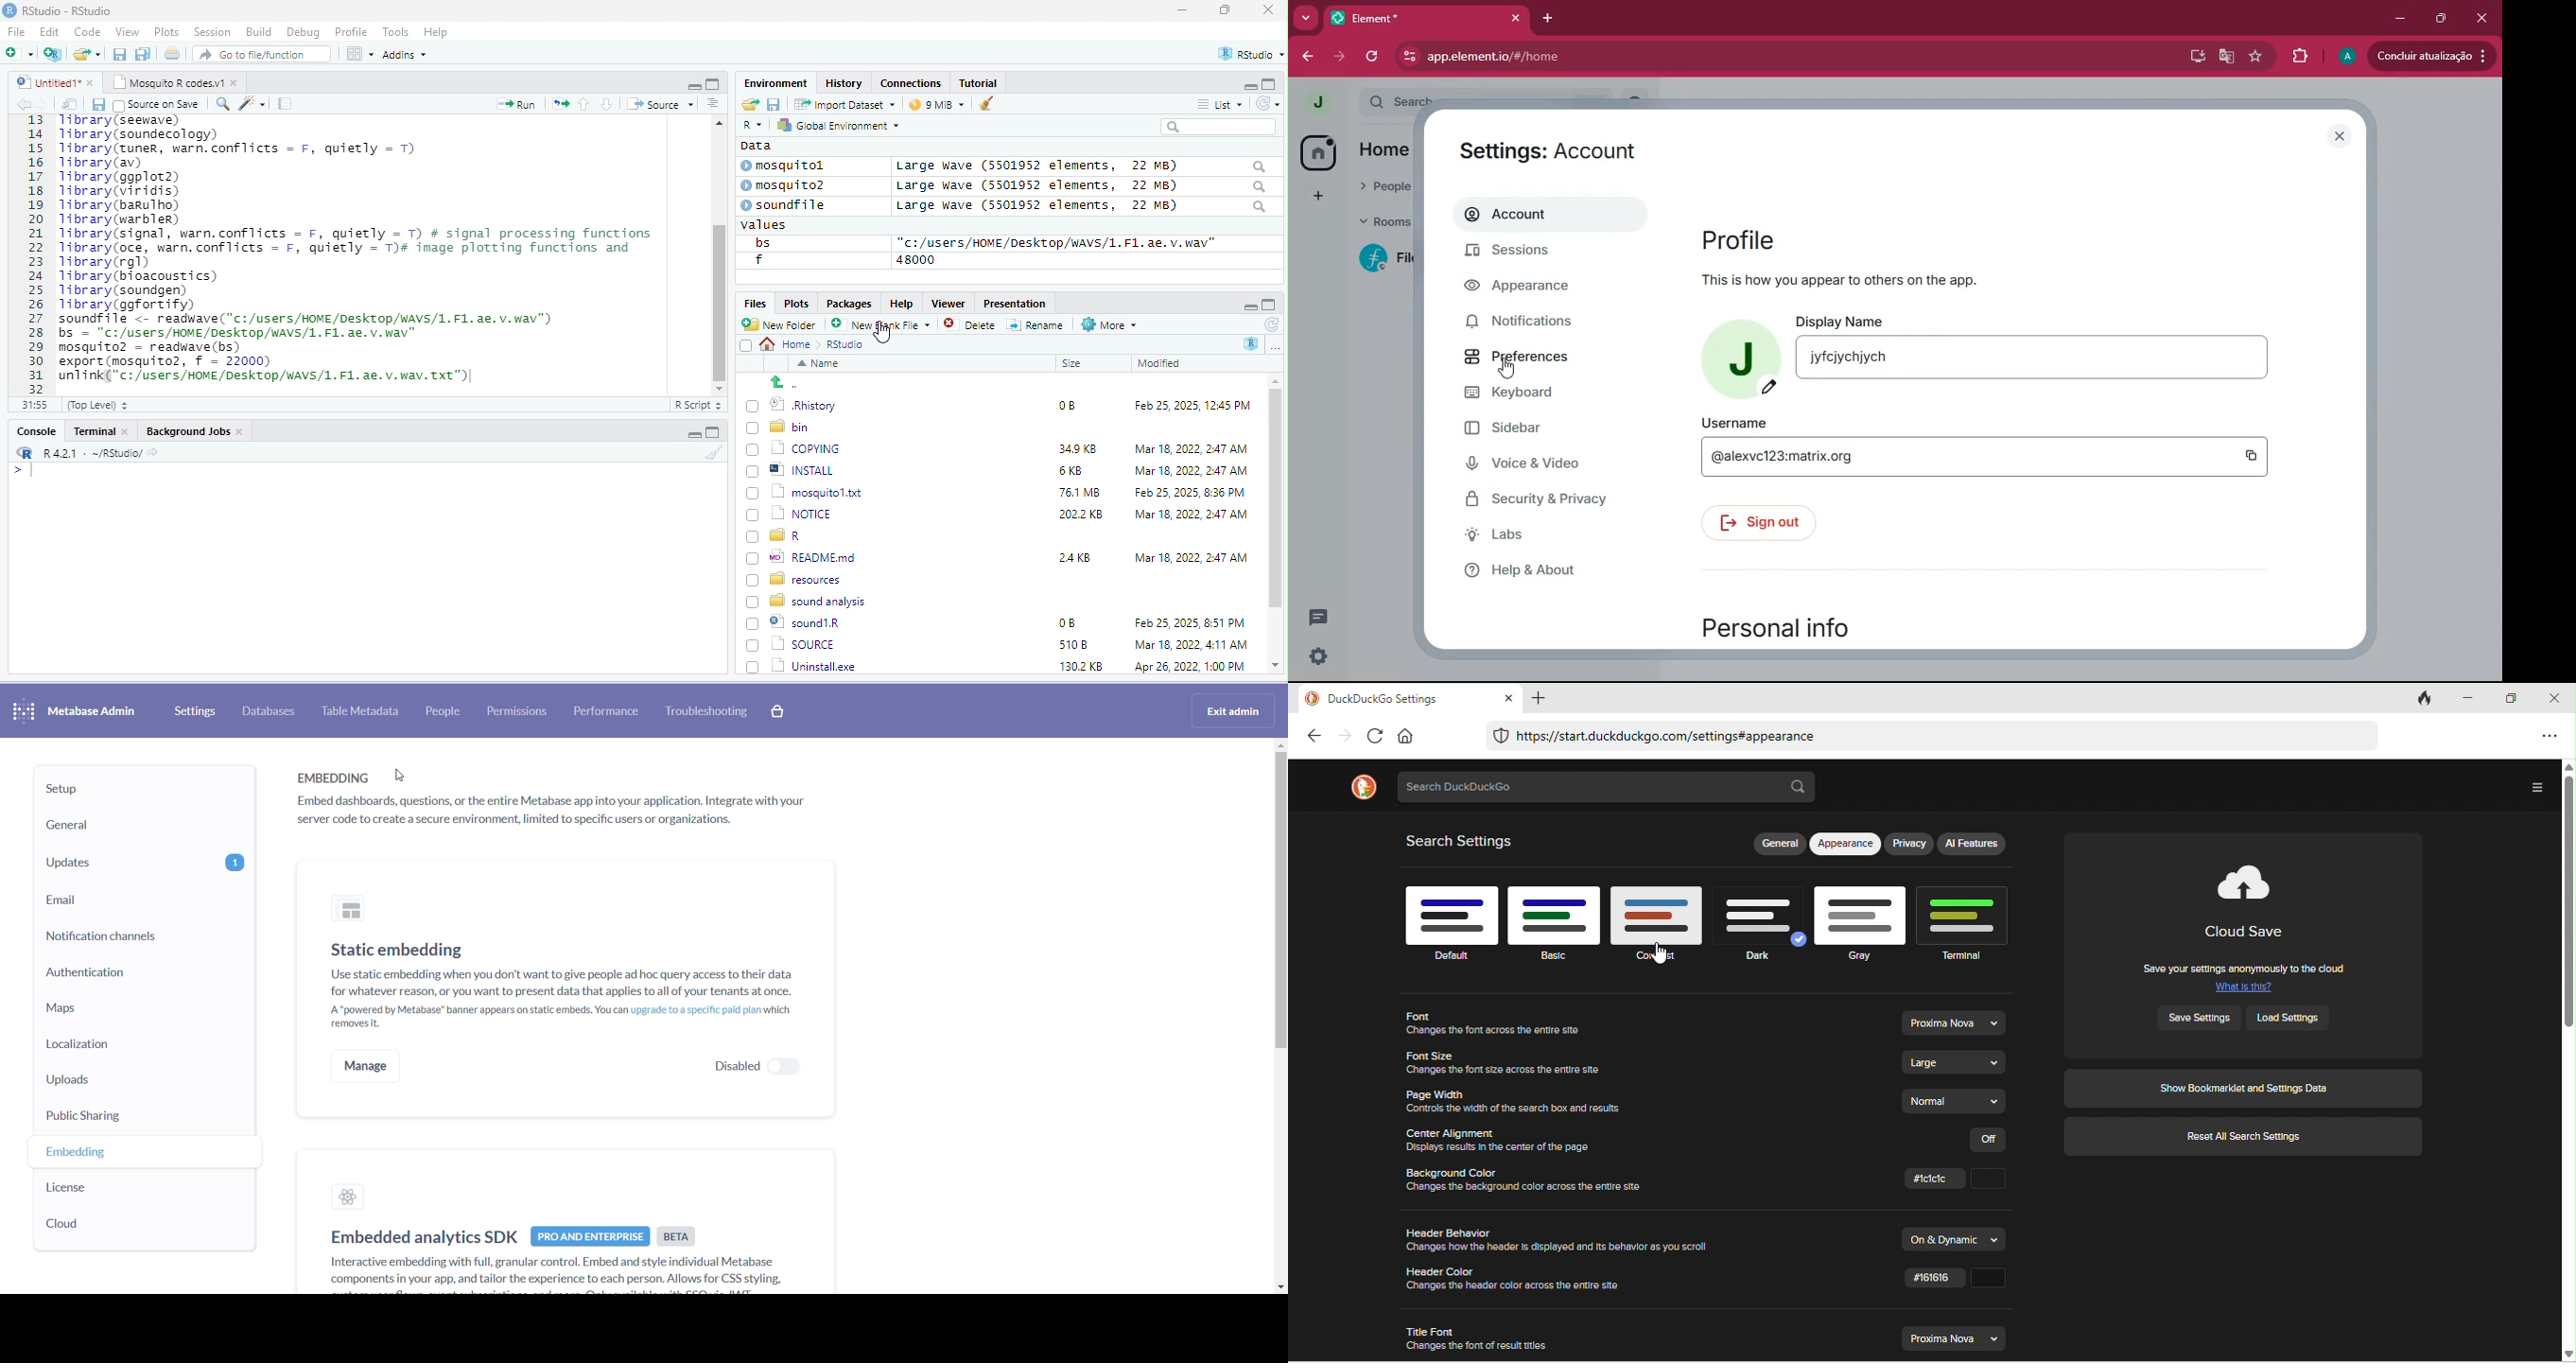  What do you see at coordinates (1216, 104) in the screenshot?
I see `= List ~` at bounding box center [1216, 104].